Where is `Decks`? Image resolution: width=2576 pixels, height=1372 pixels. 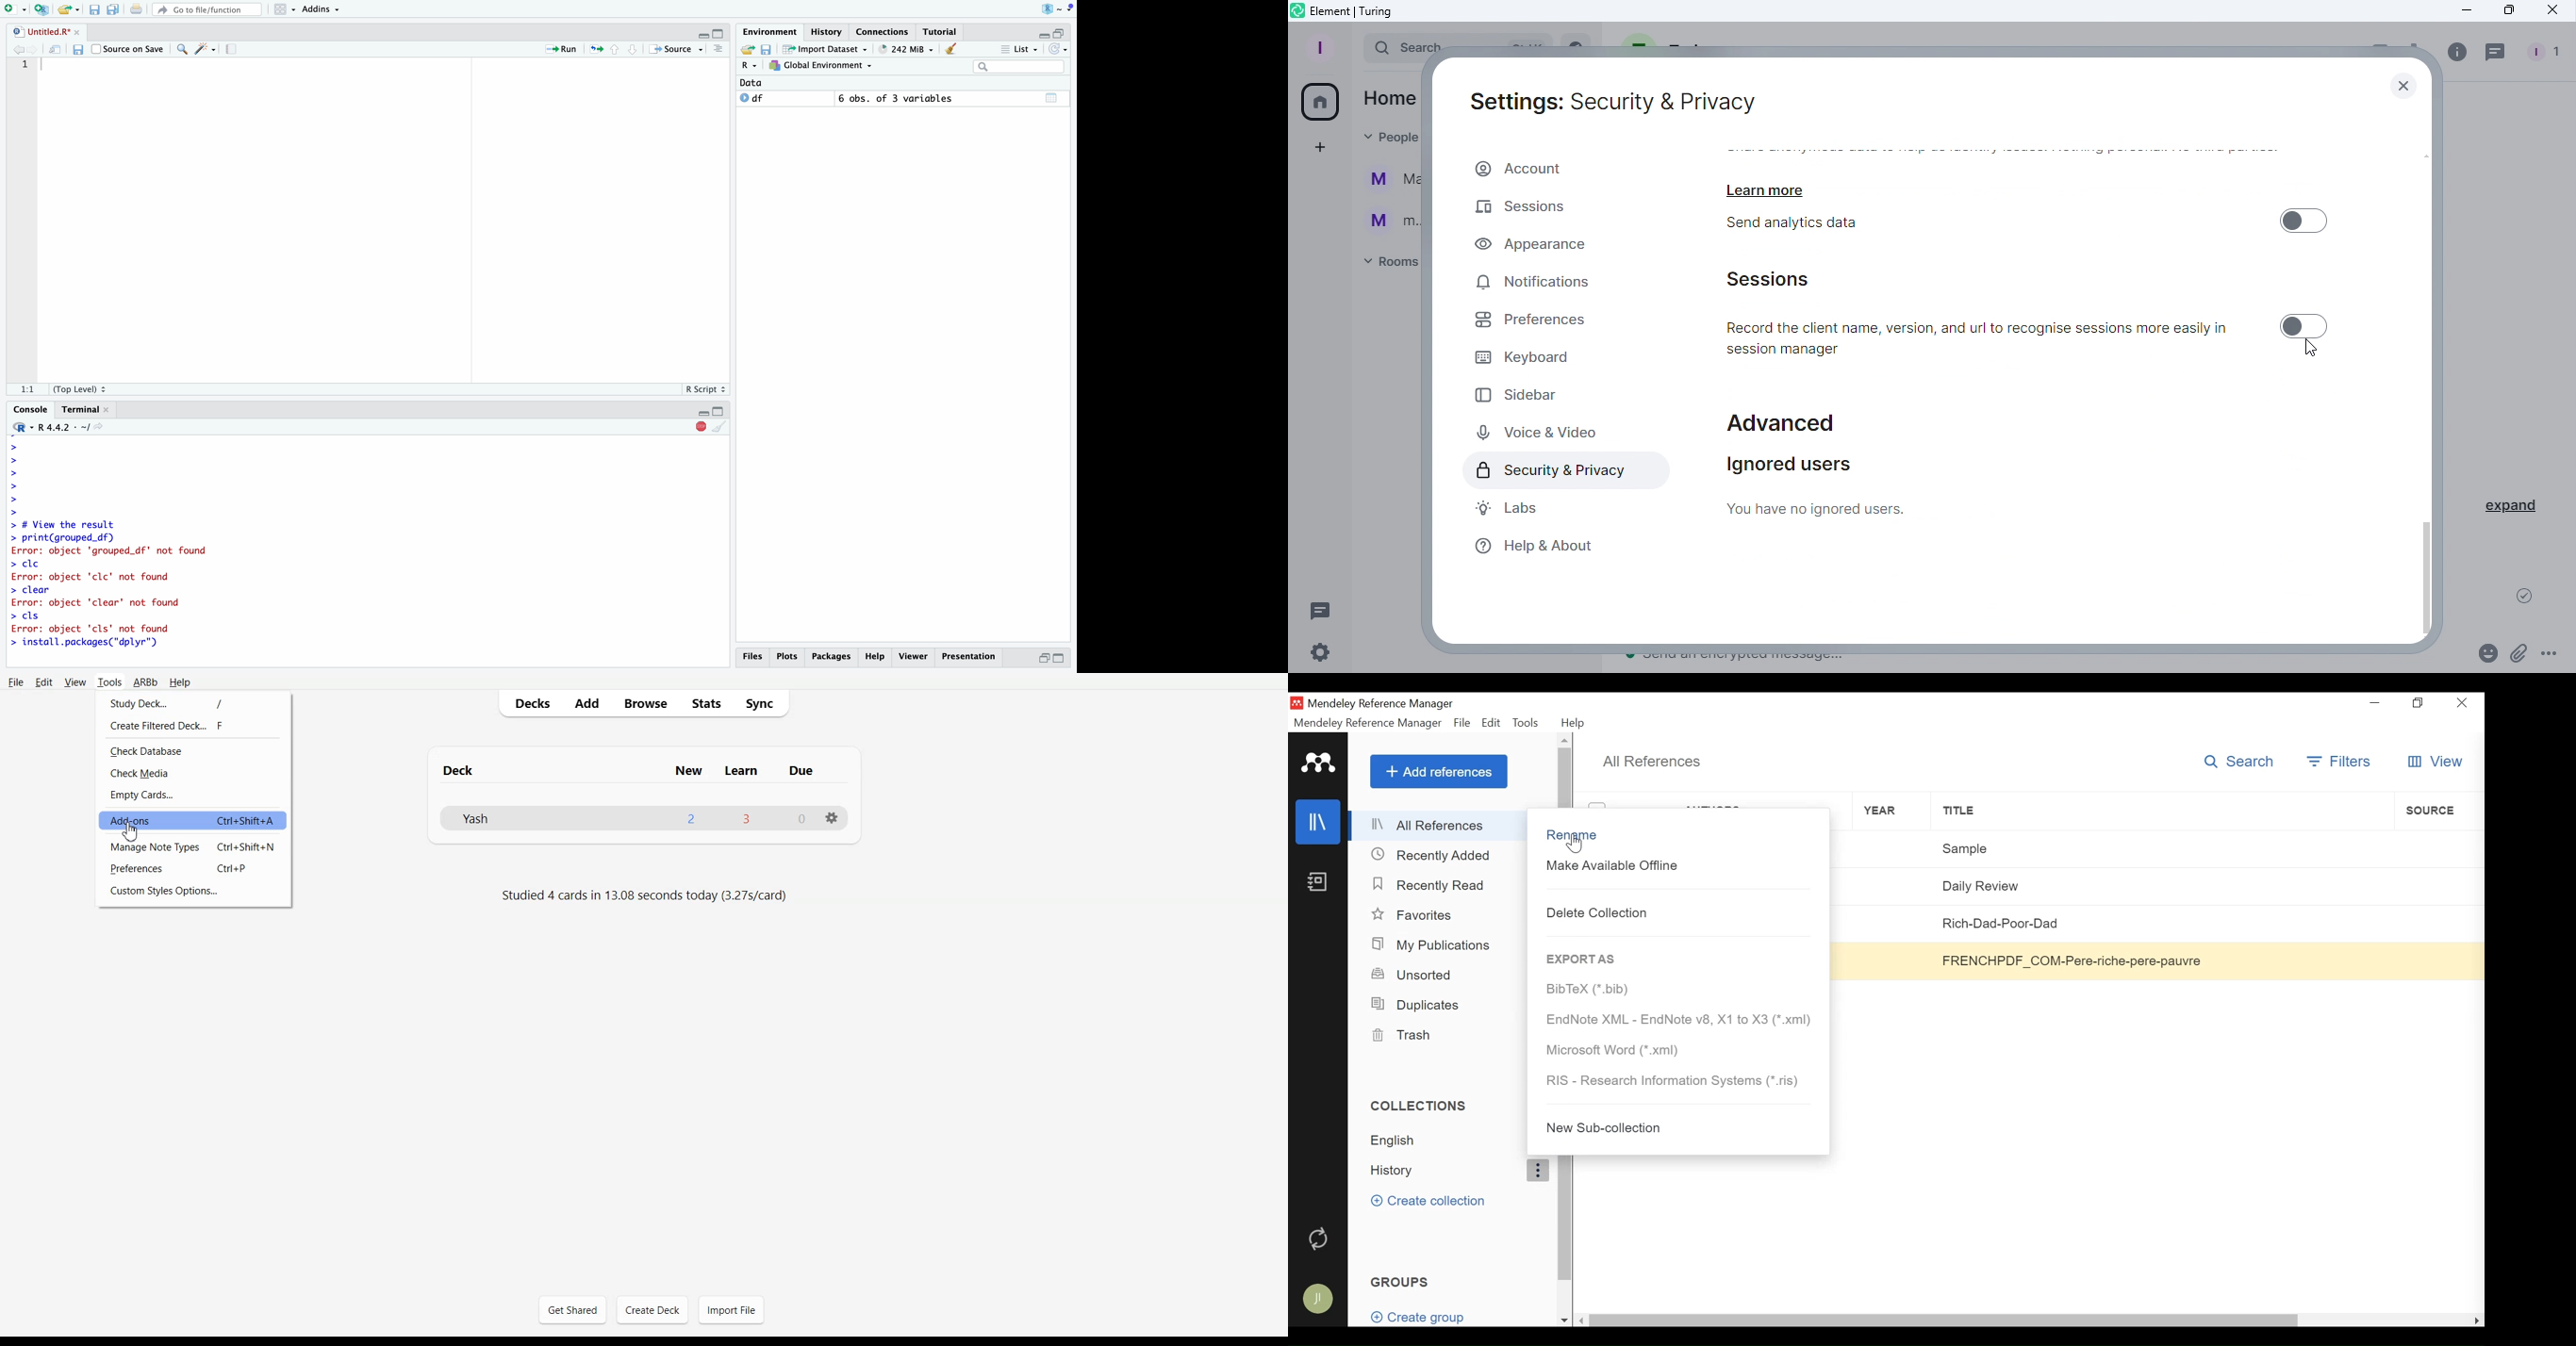 Decks is located at coordinates (527, 703).